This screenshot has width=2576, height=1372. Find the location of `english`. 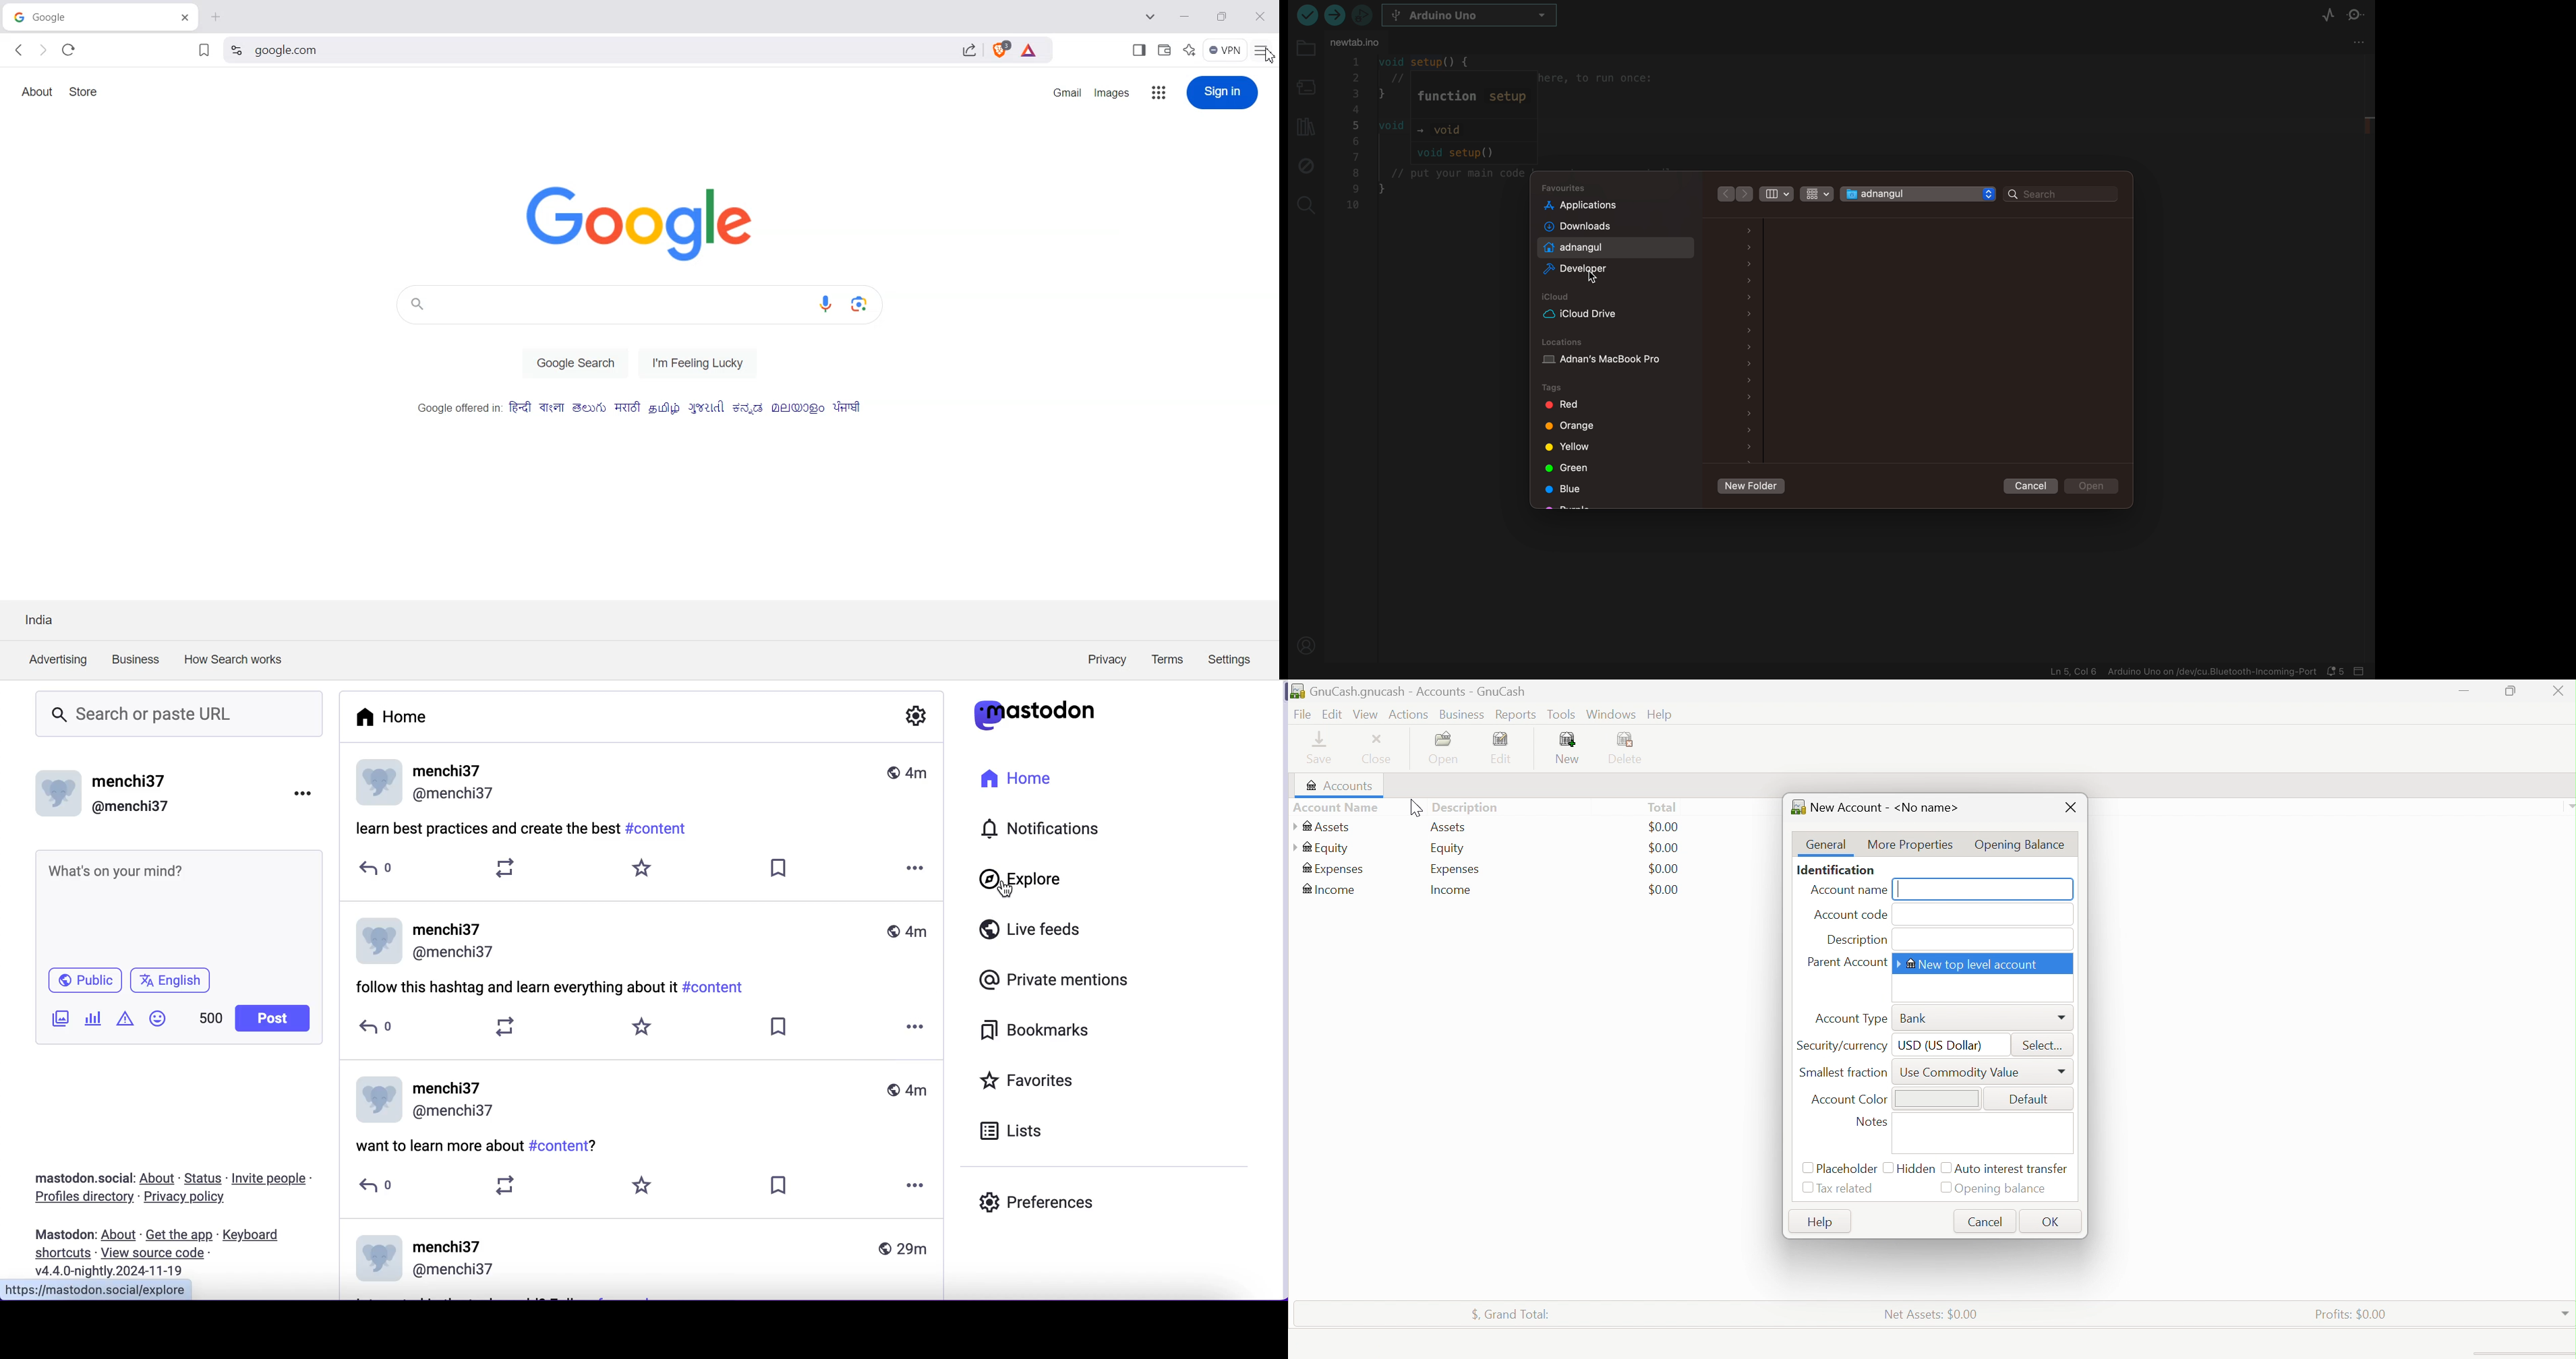

english is located at coordinates (173, 982).